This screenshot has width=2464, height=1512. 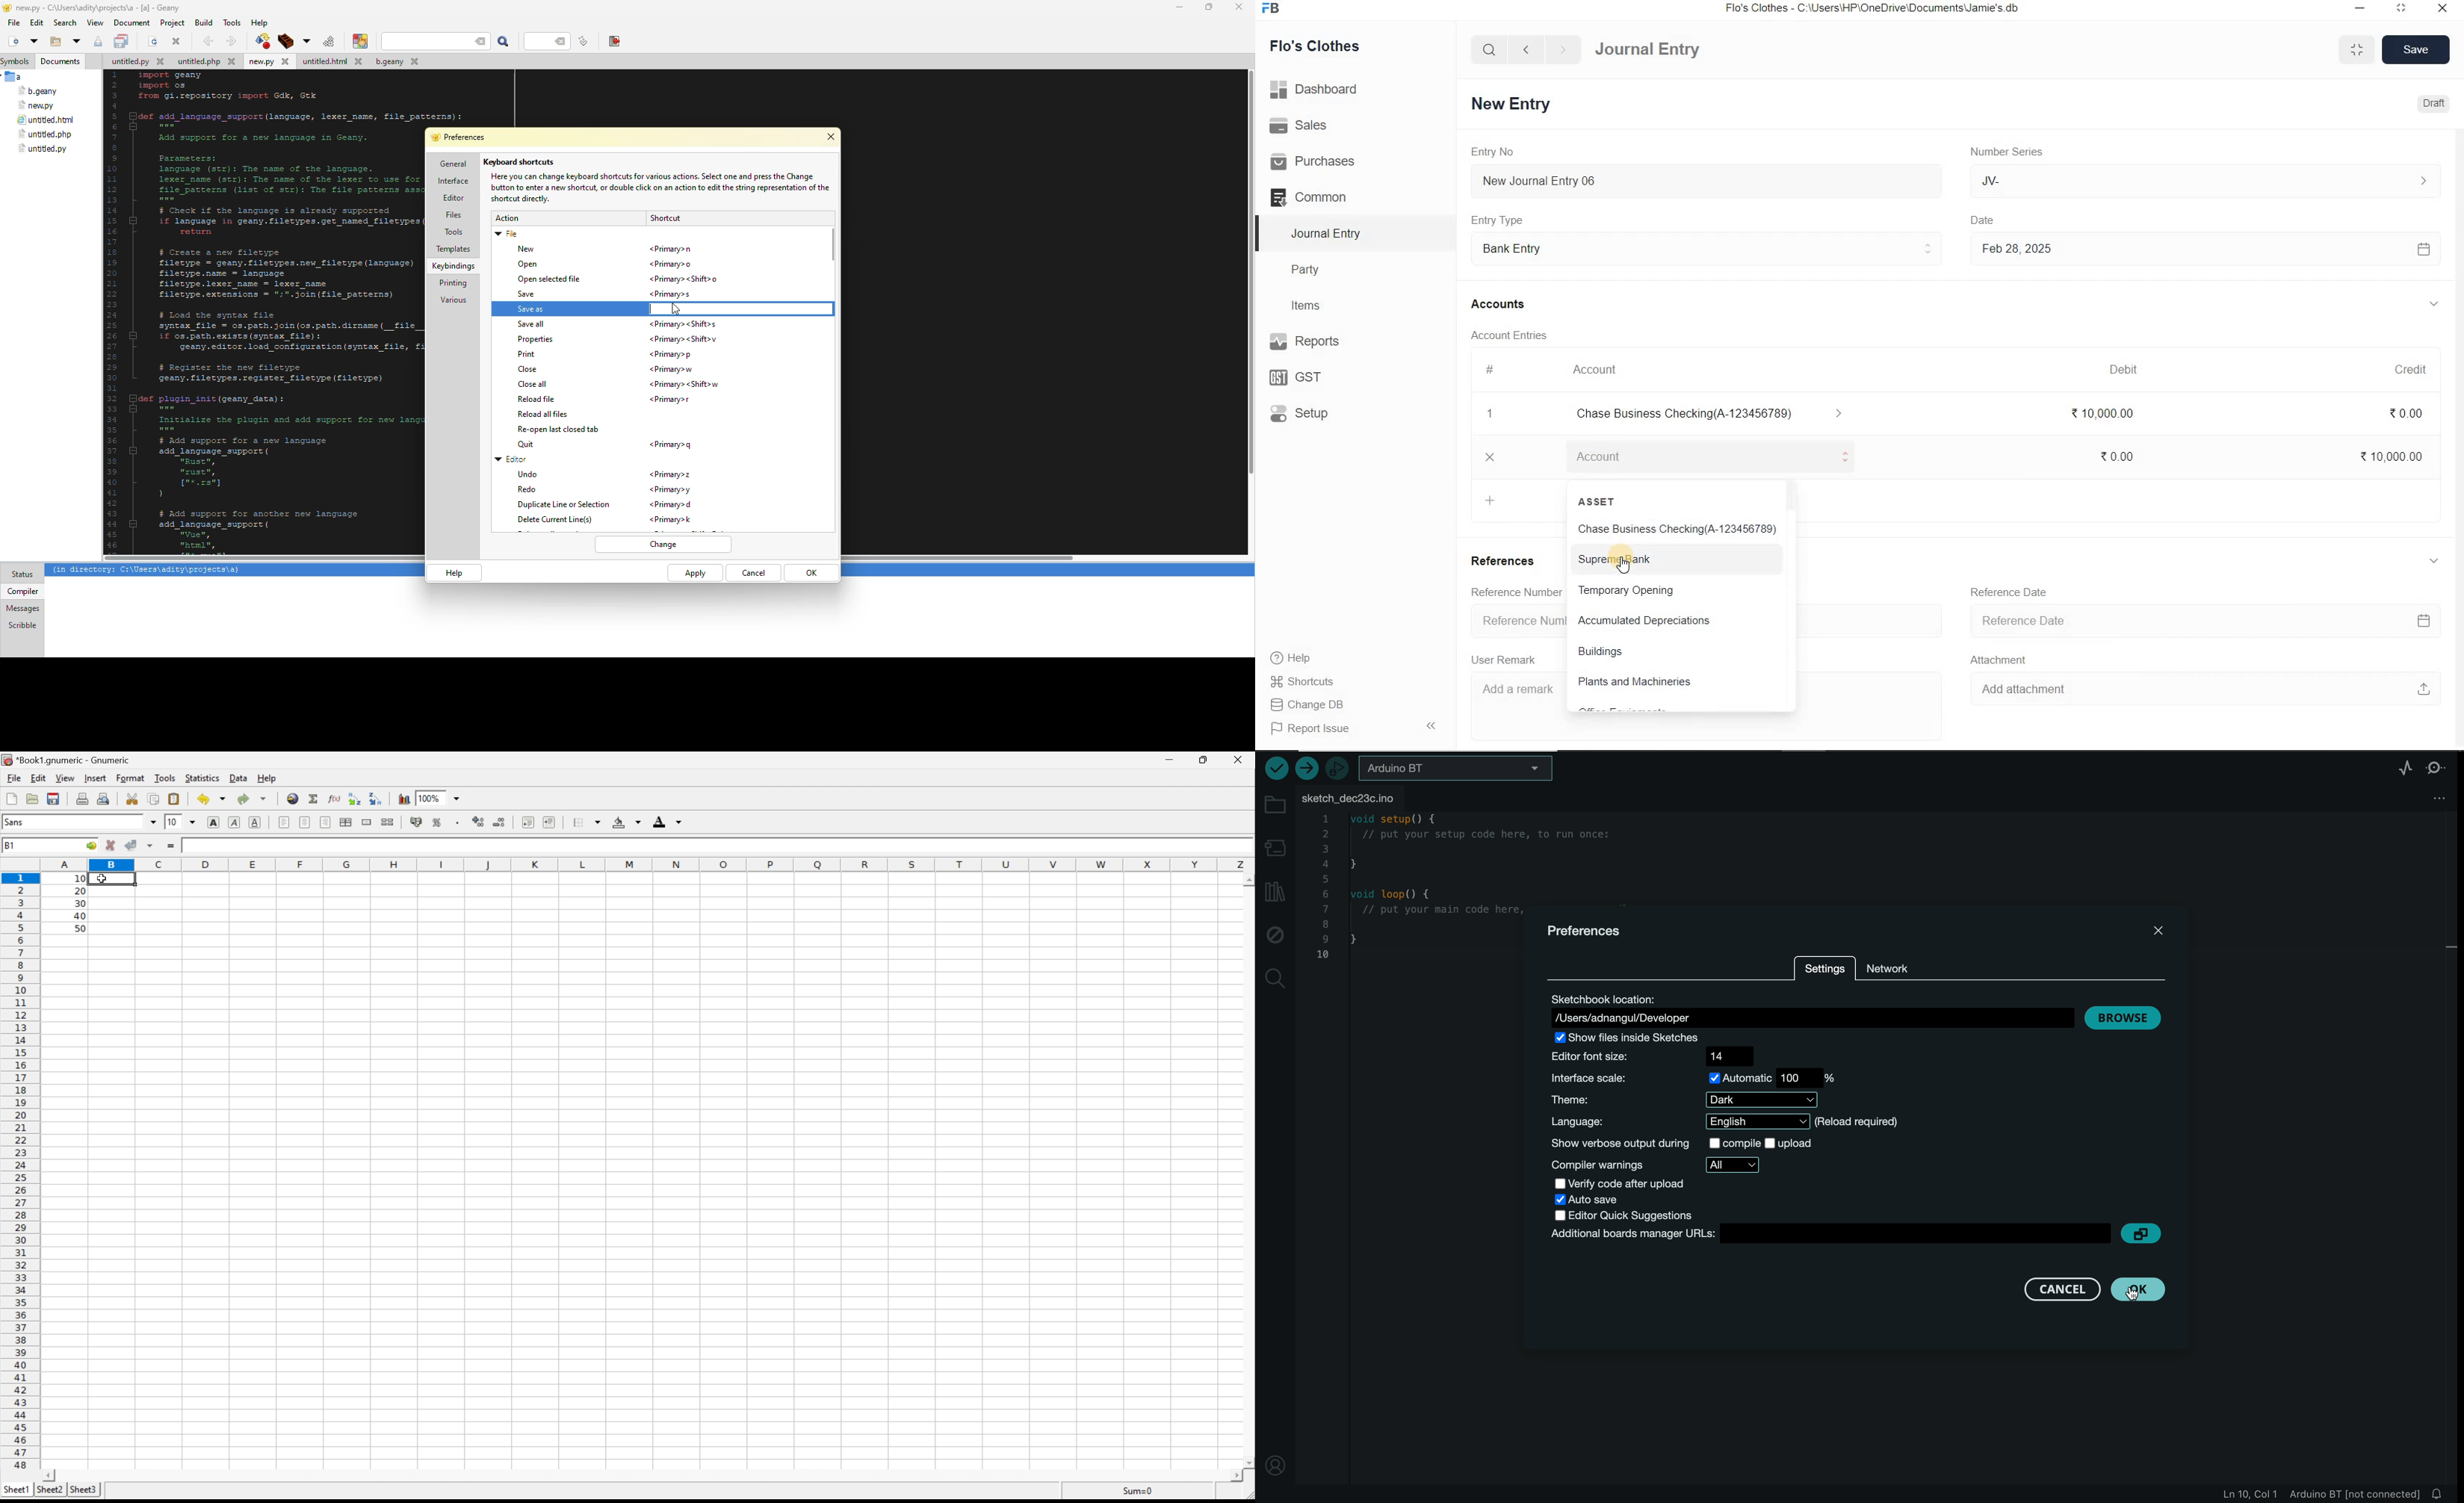 I want to click on 1, so click(x=1491, y=415).